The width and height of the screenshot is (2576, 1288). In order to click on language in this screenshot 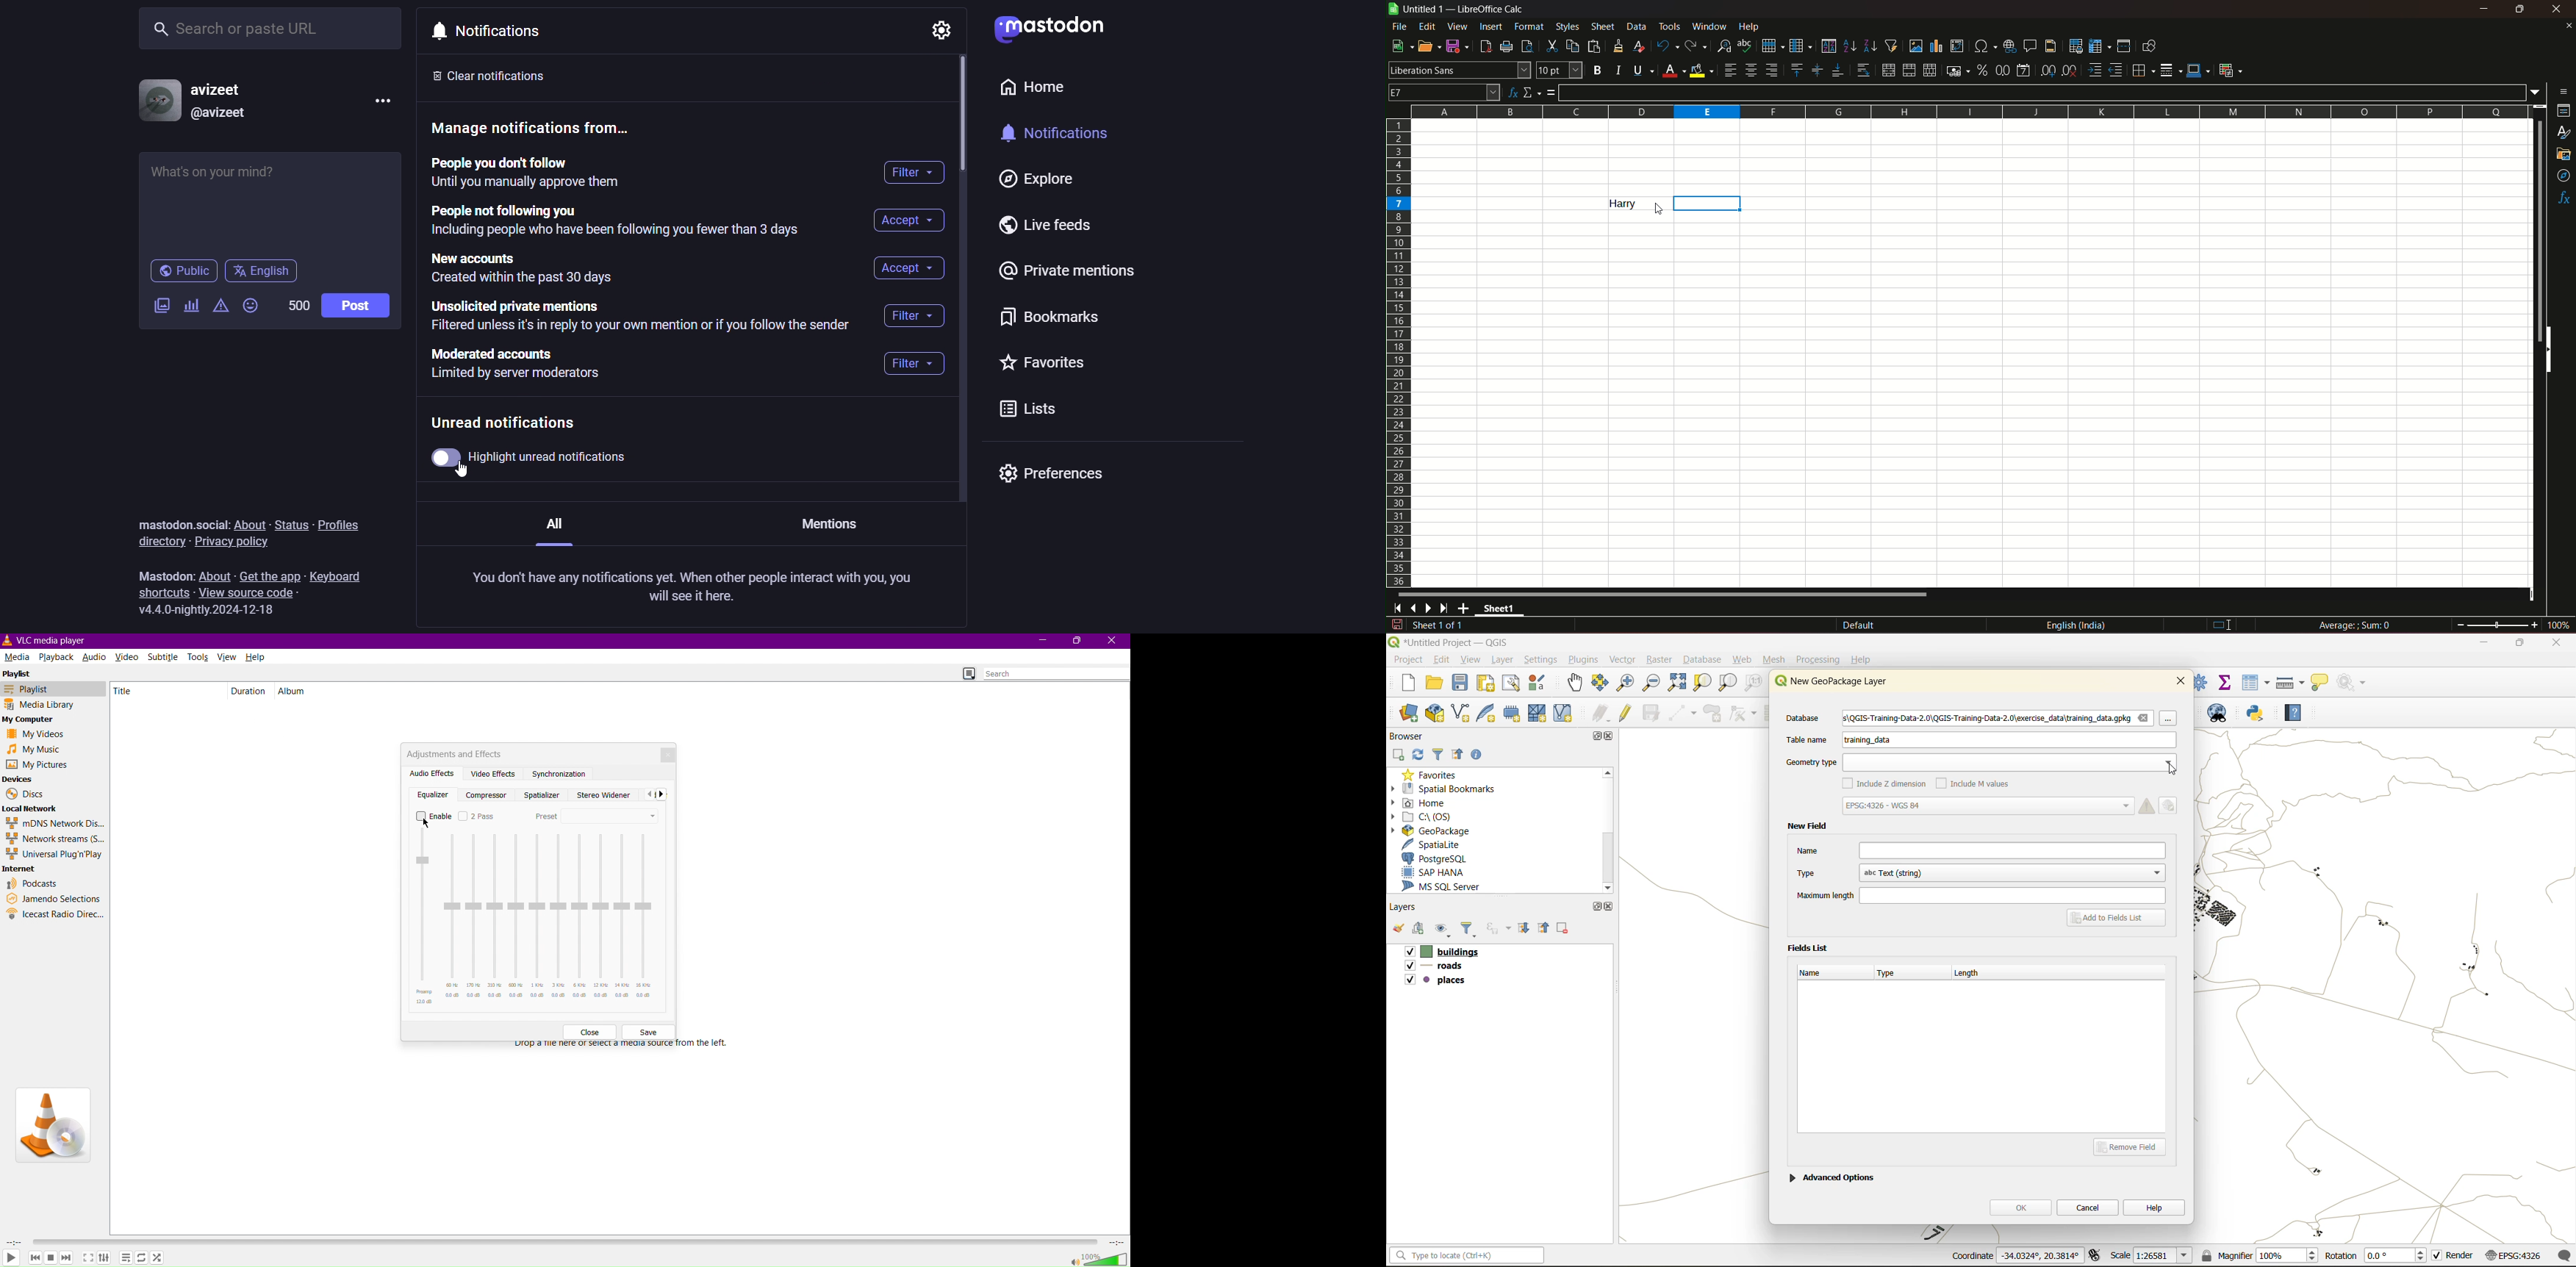, I will do `click(2079, 625)`.